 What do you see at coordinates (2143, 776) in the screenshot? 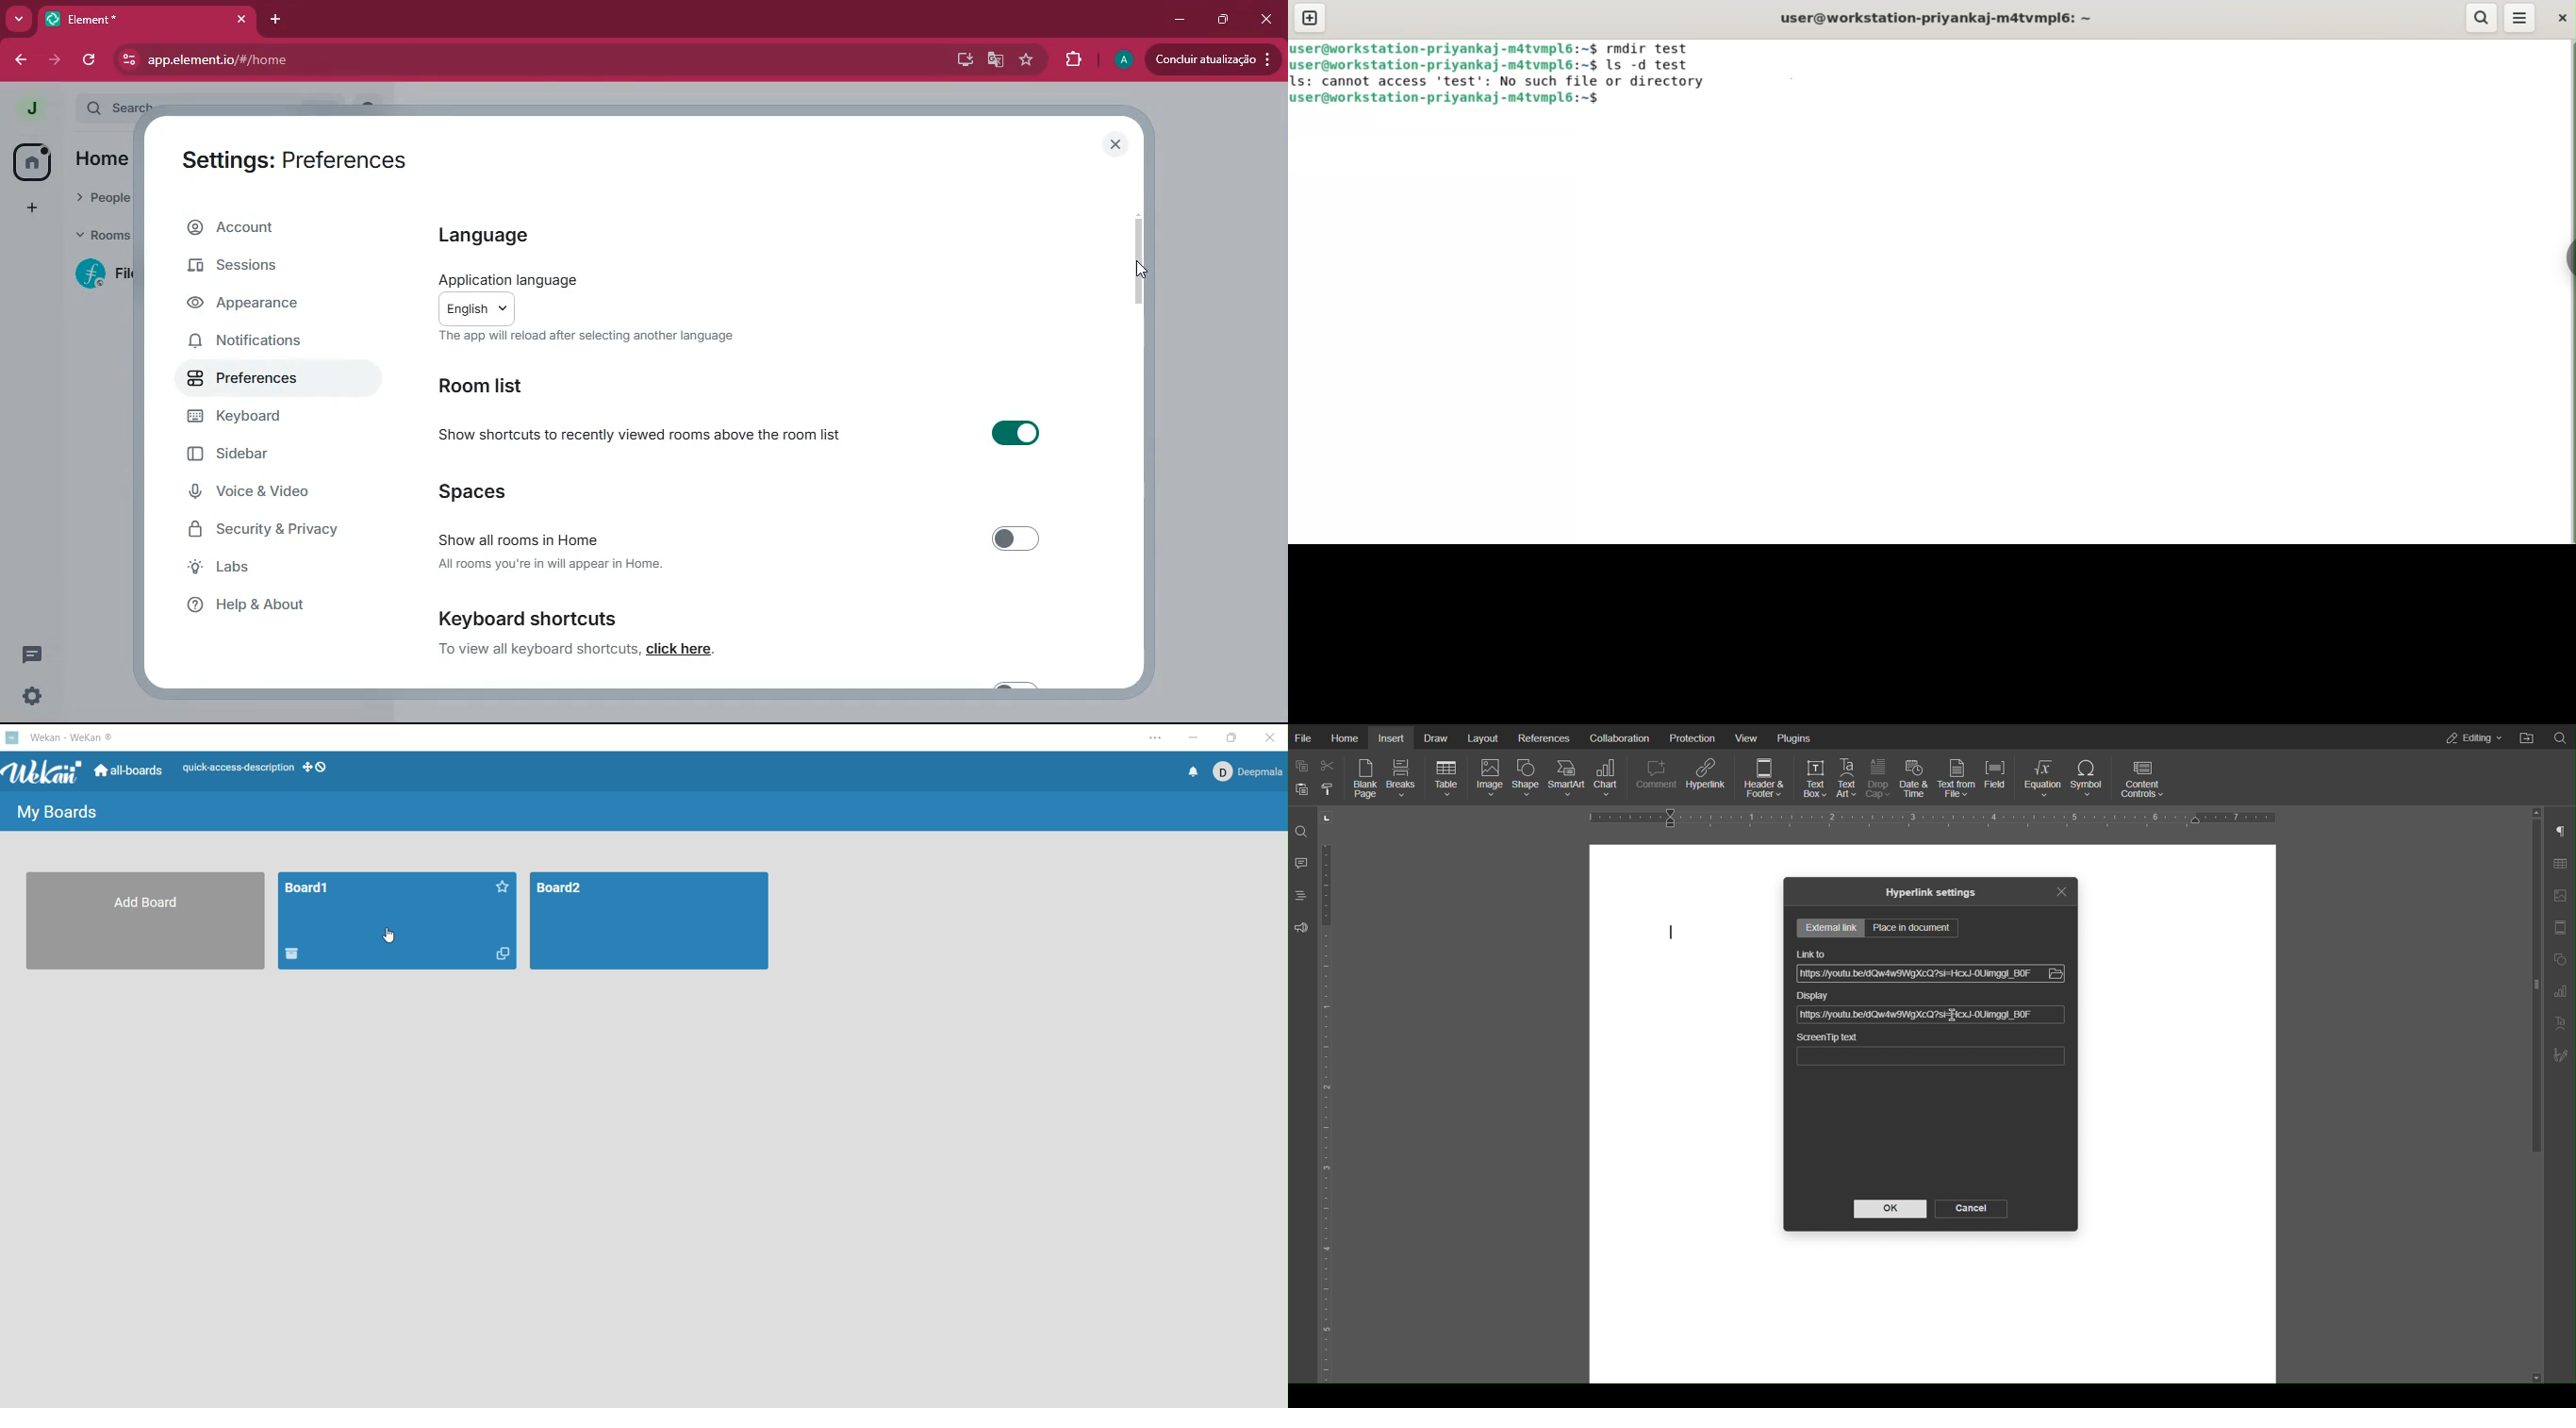
I see `Content Controls` at bounding box center [2143, 776].